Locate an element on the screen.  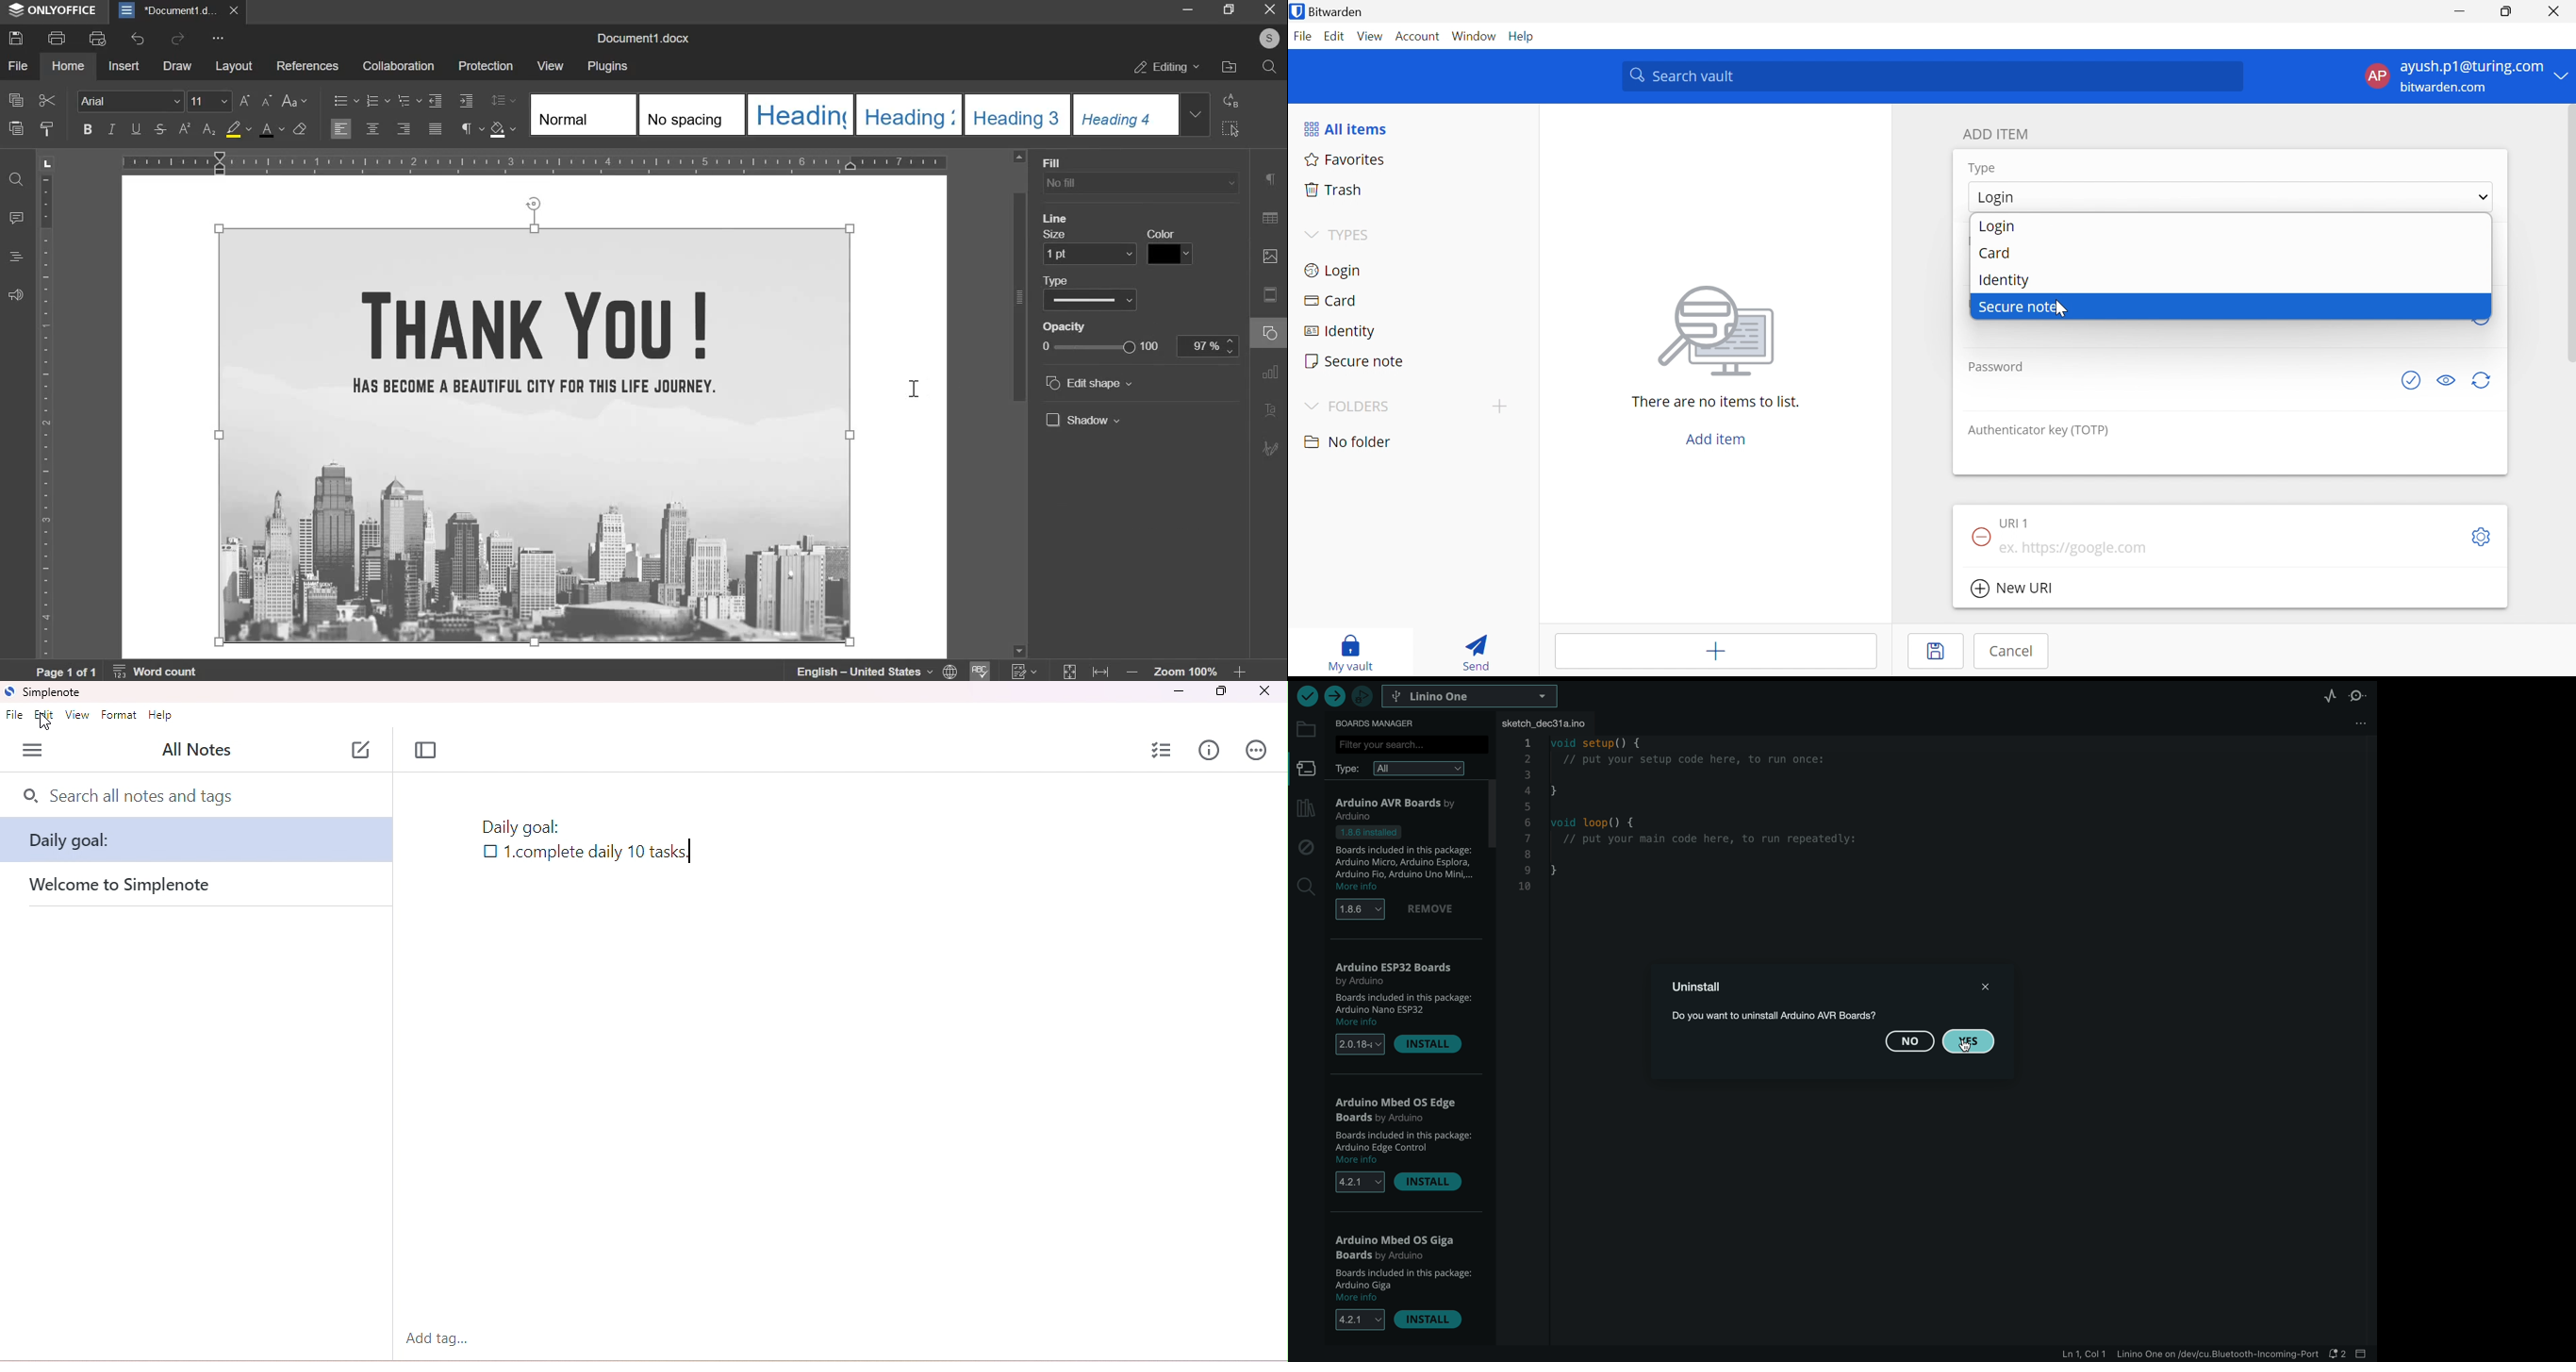
insert checklist is located at coordinates (1164, 749).